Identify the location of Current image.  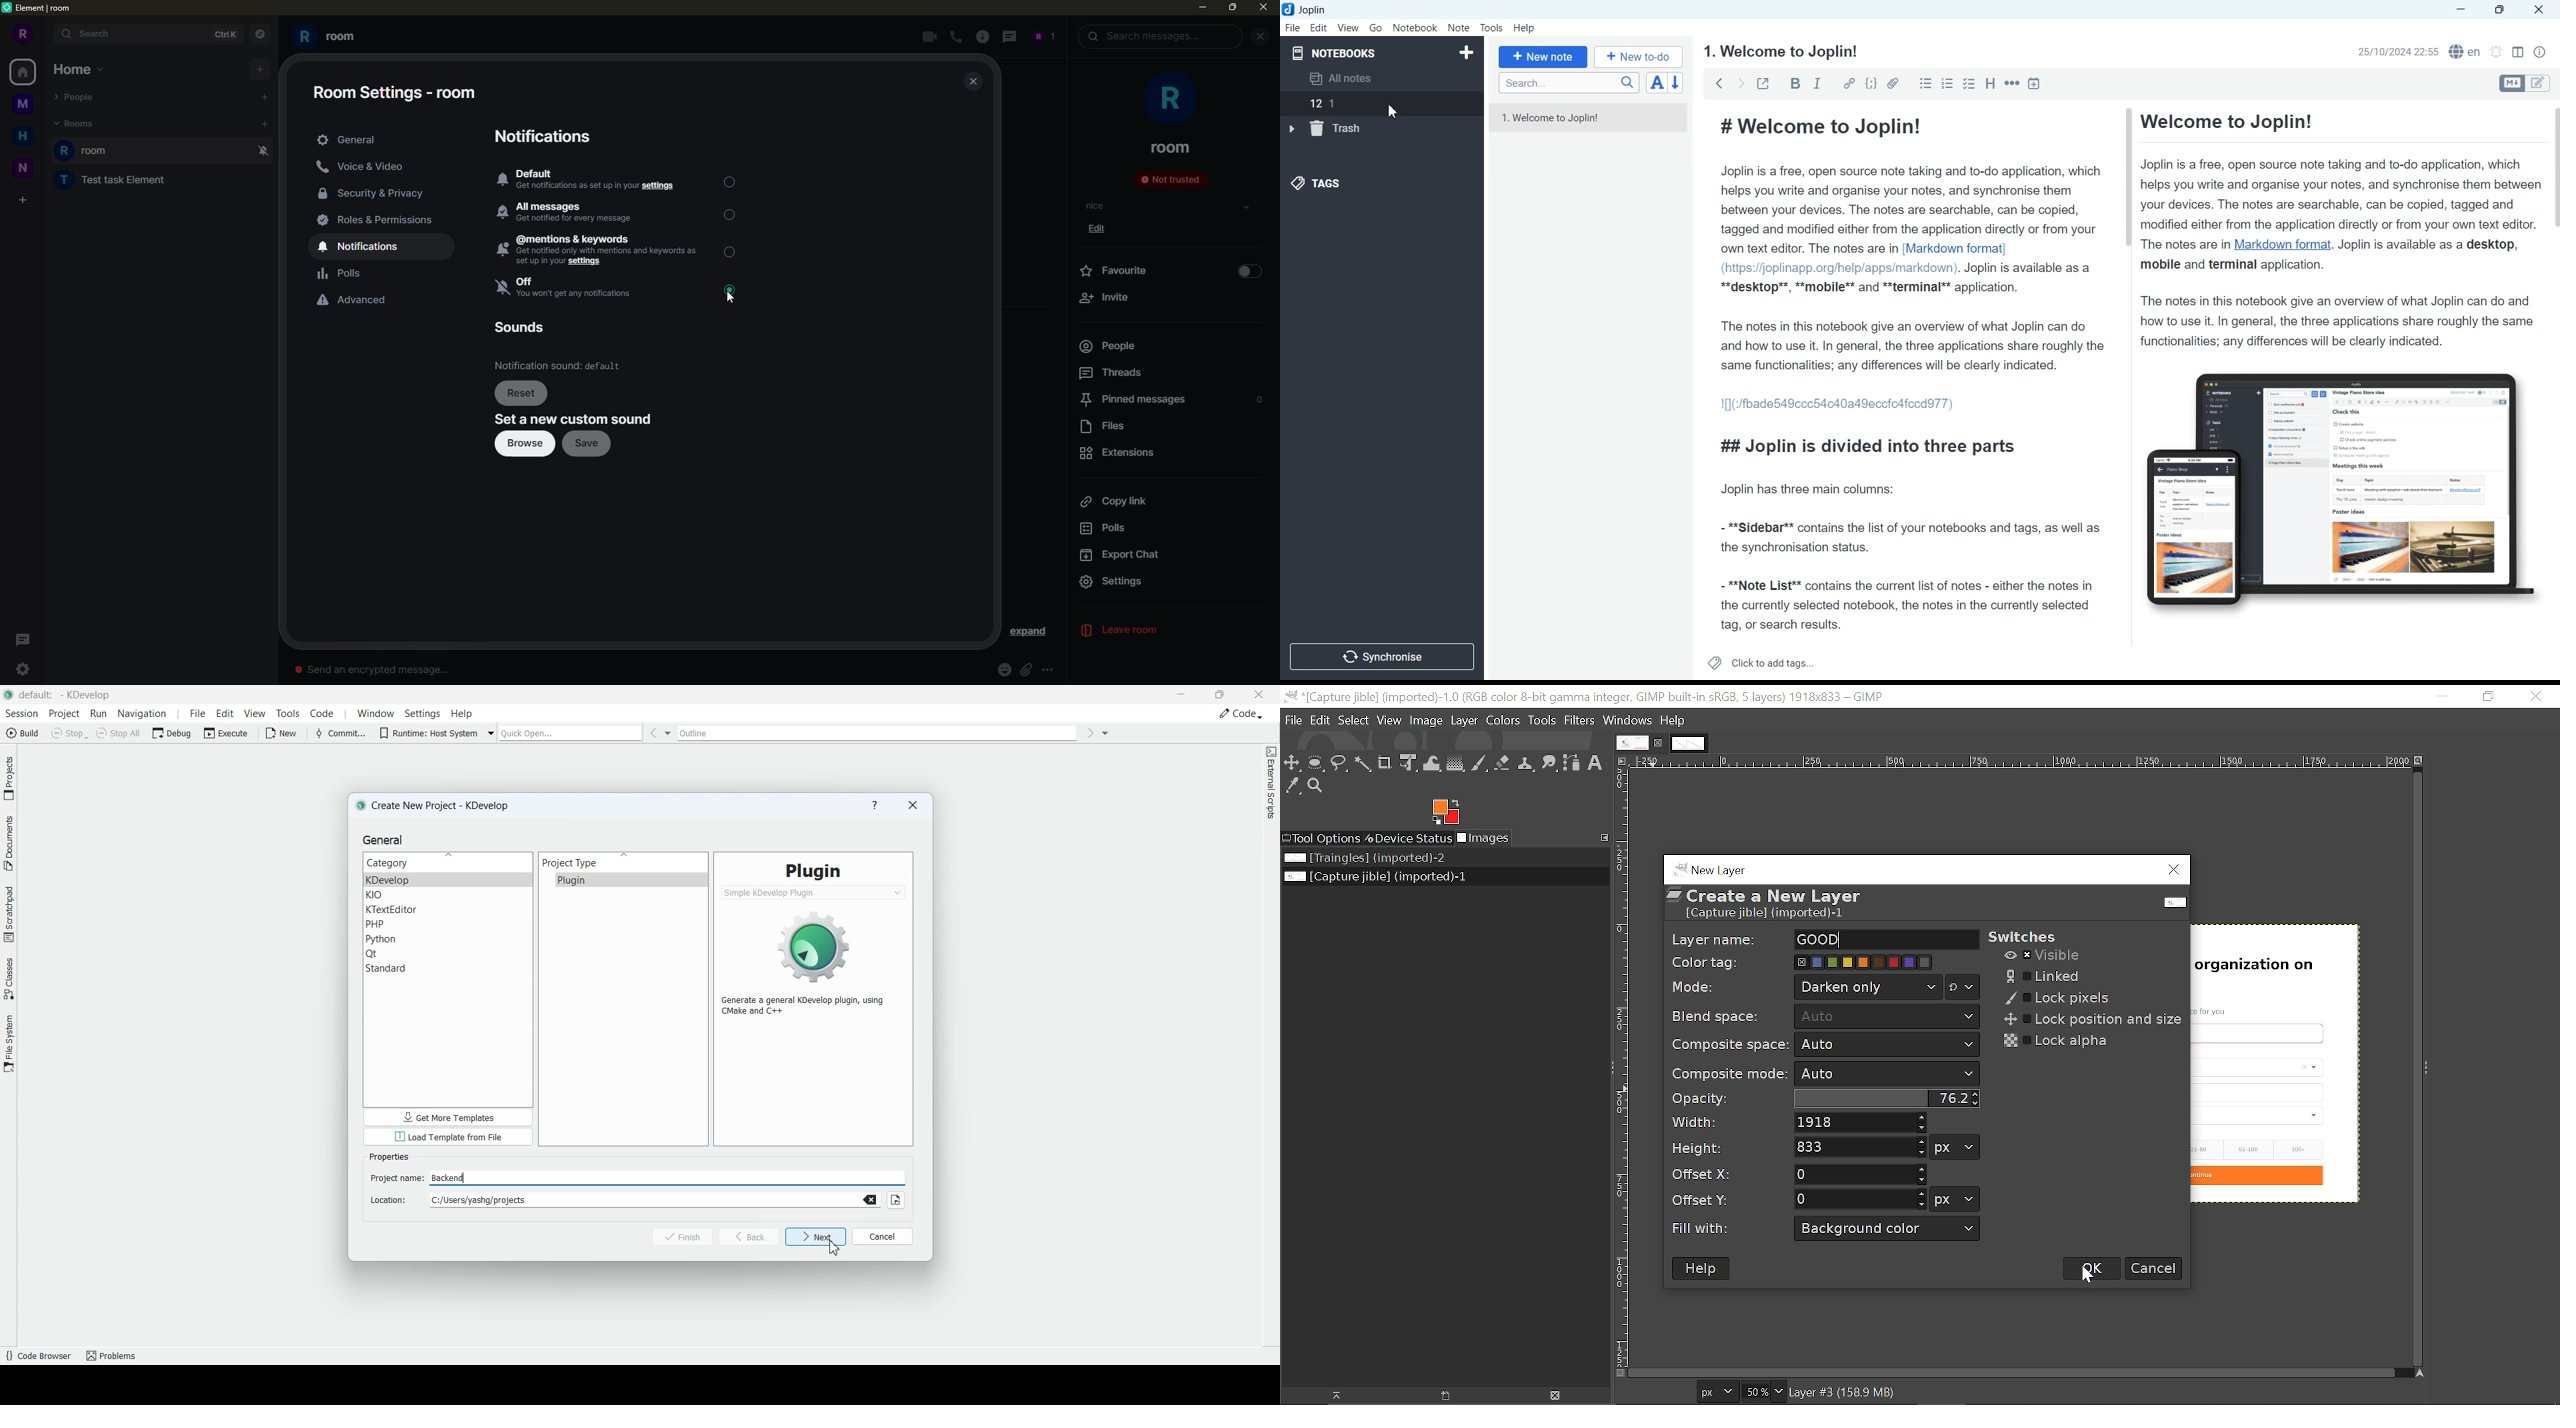
(2286, 1057).